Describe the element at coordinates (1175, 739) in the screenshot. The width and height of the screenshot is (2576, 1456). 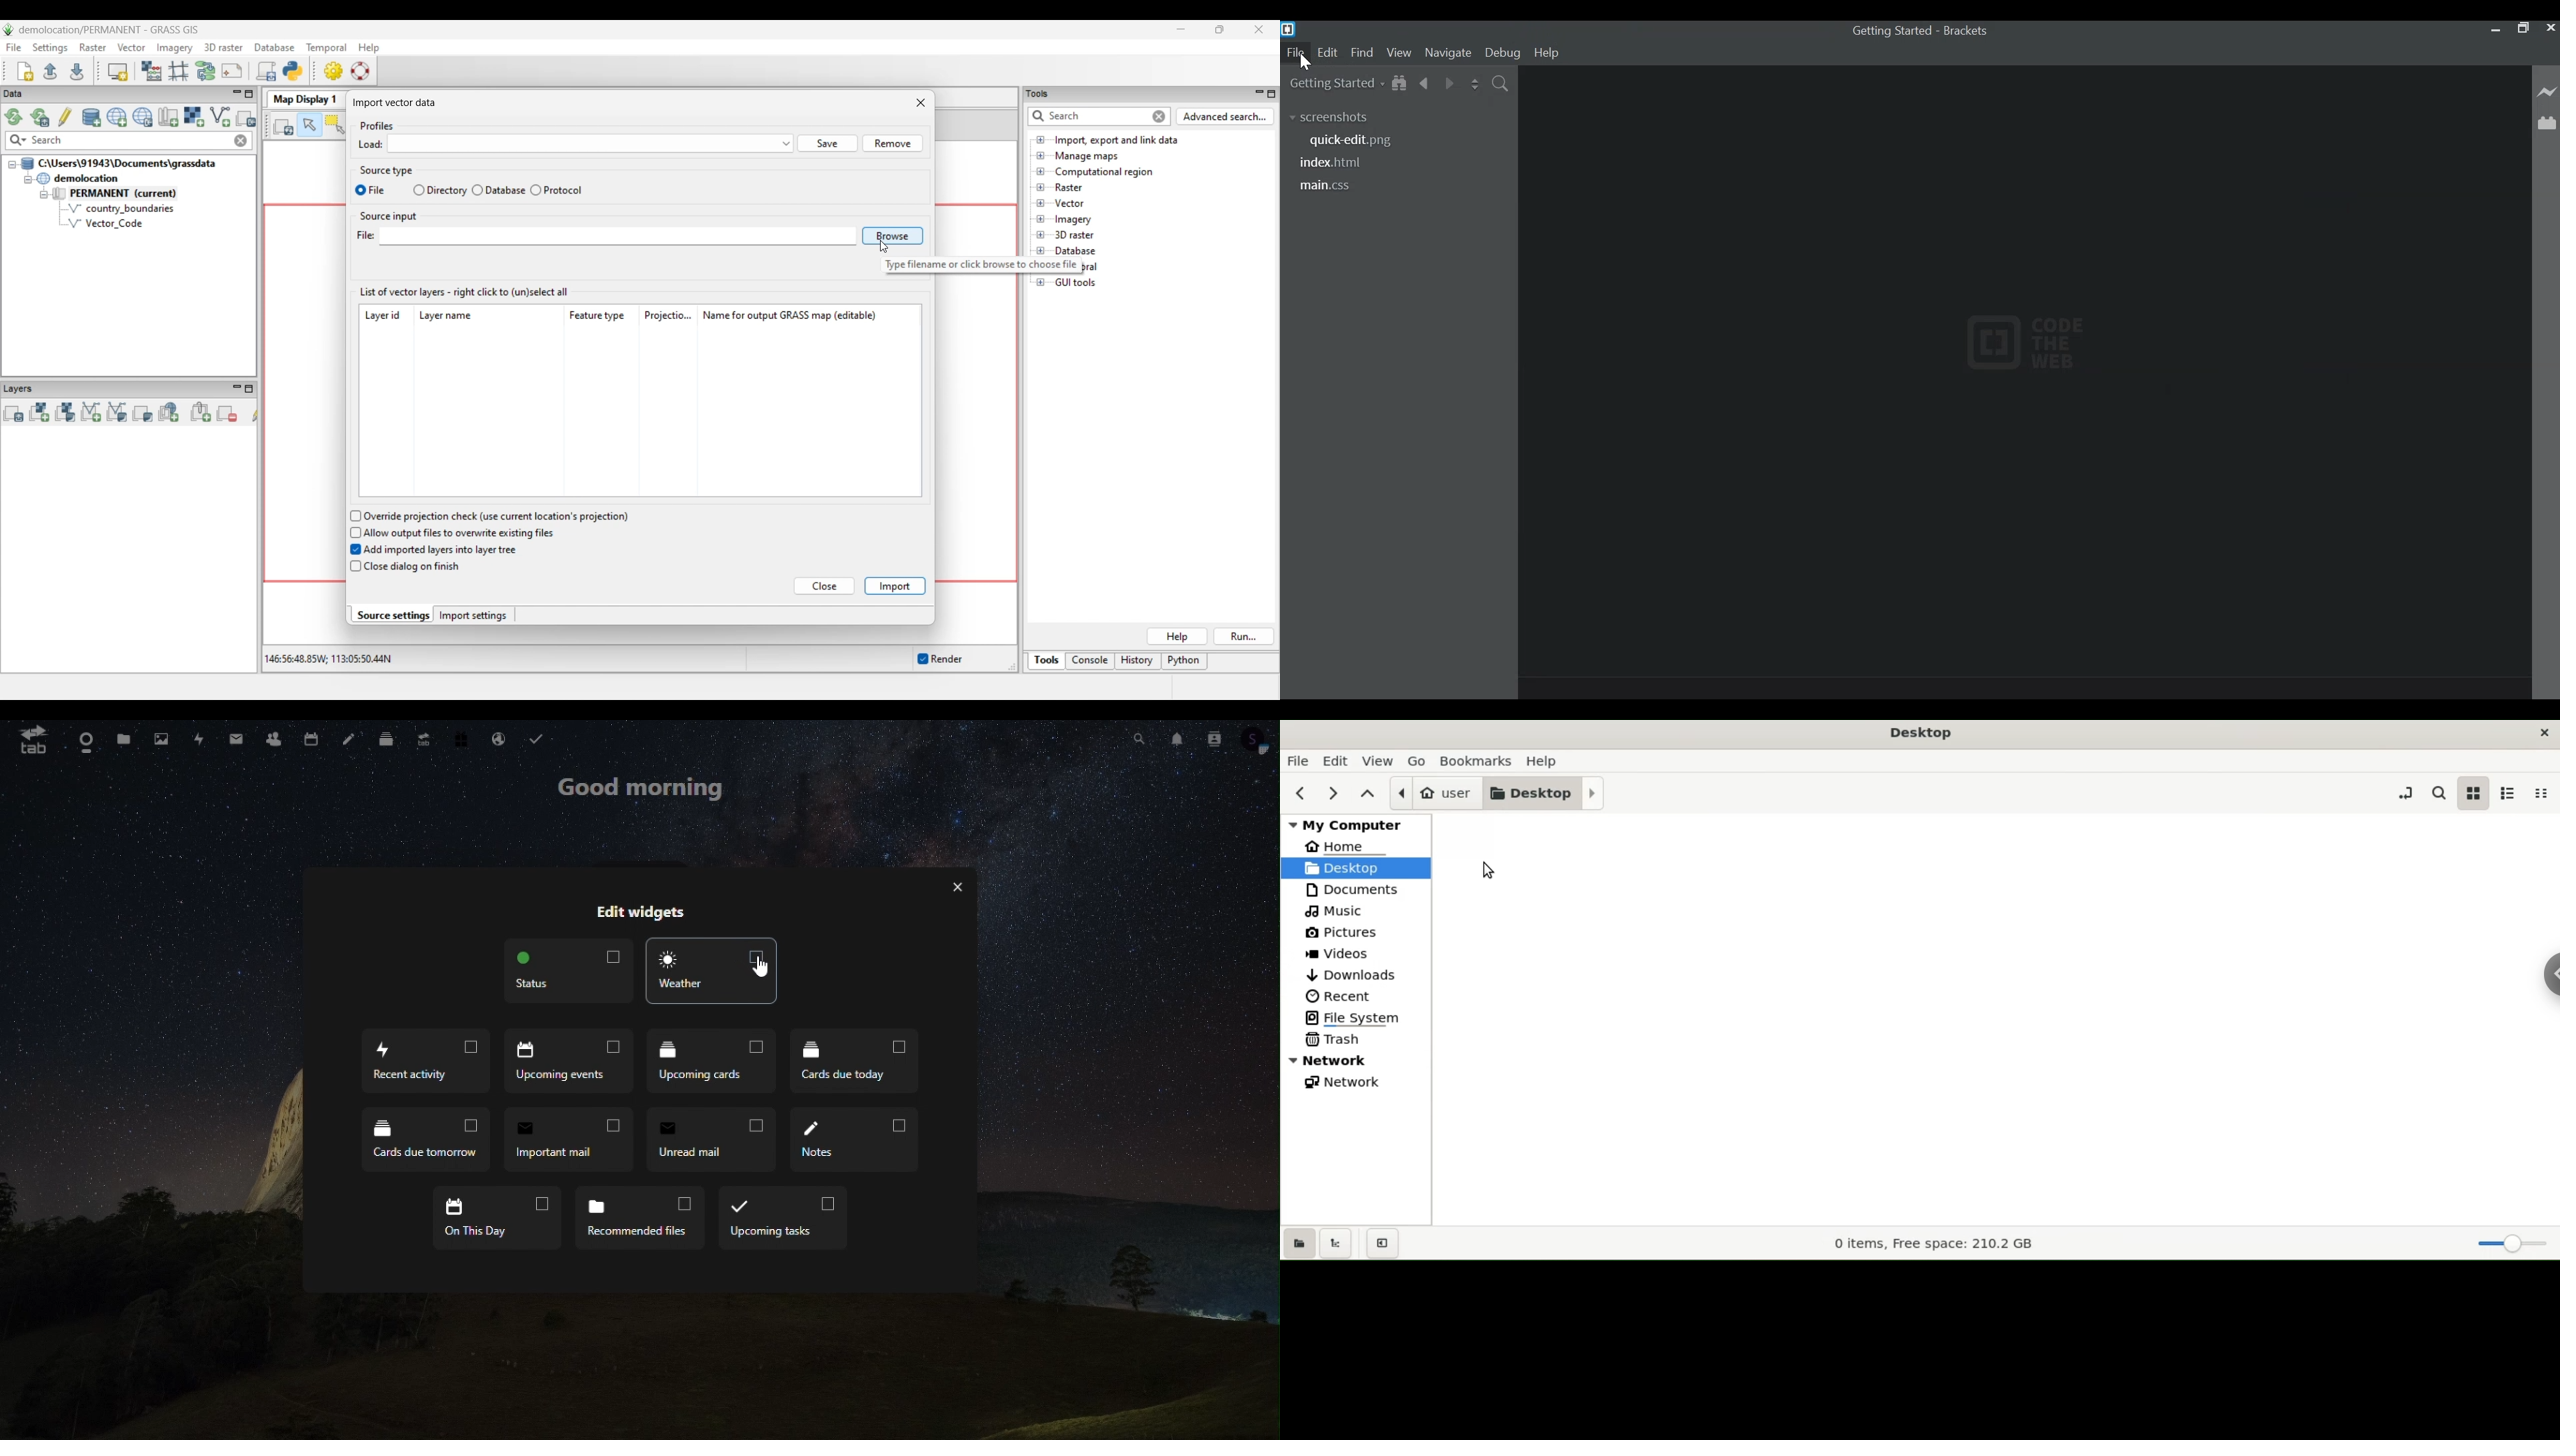
I see `notification` at that location.